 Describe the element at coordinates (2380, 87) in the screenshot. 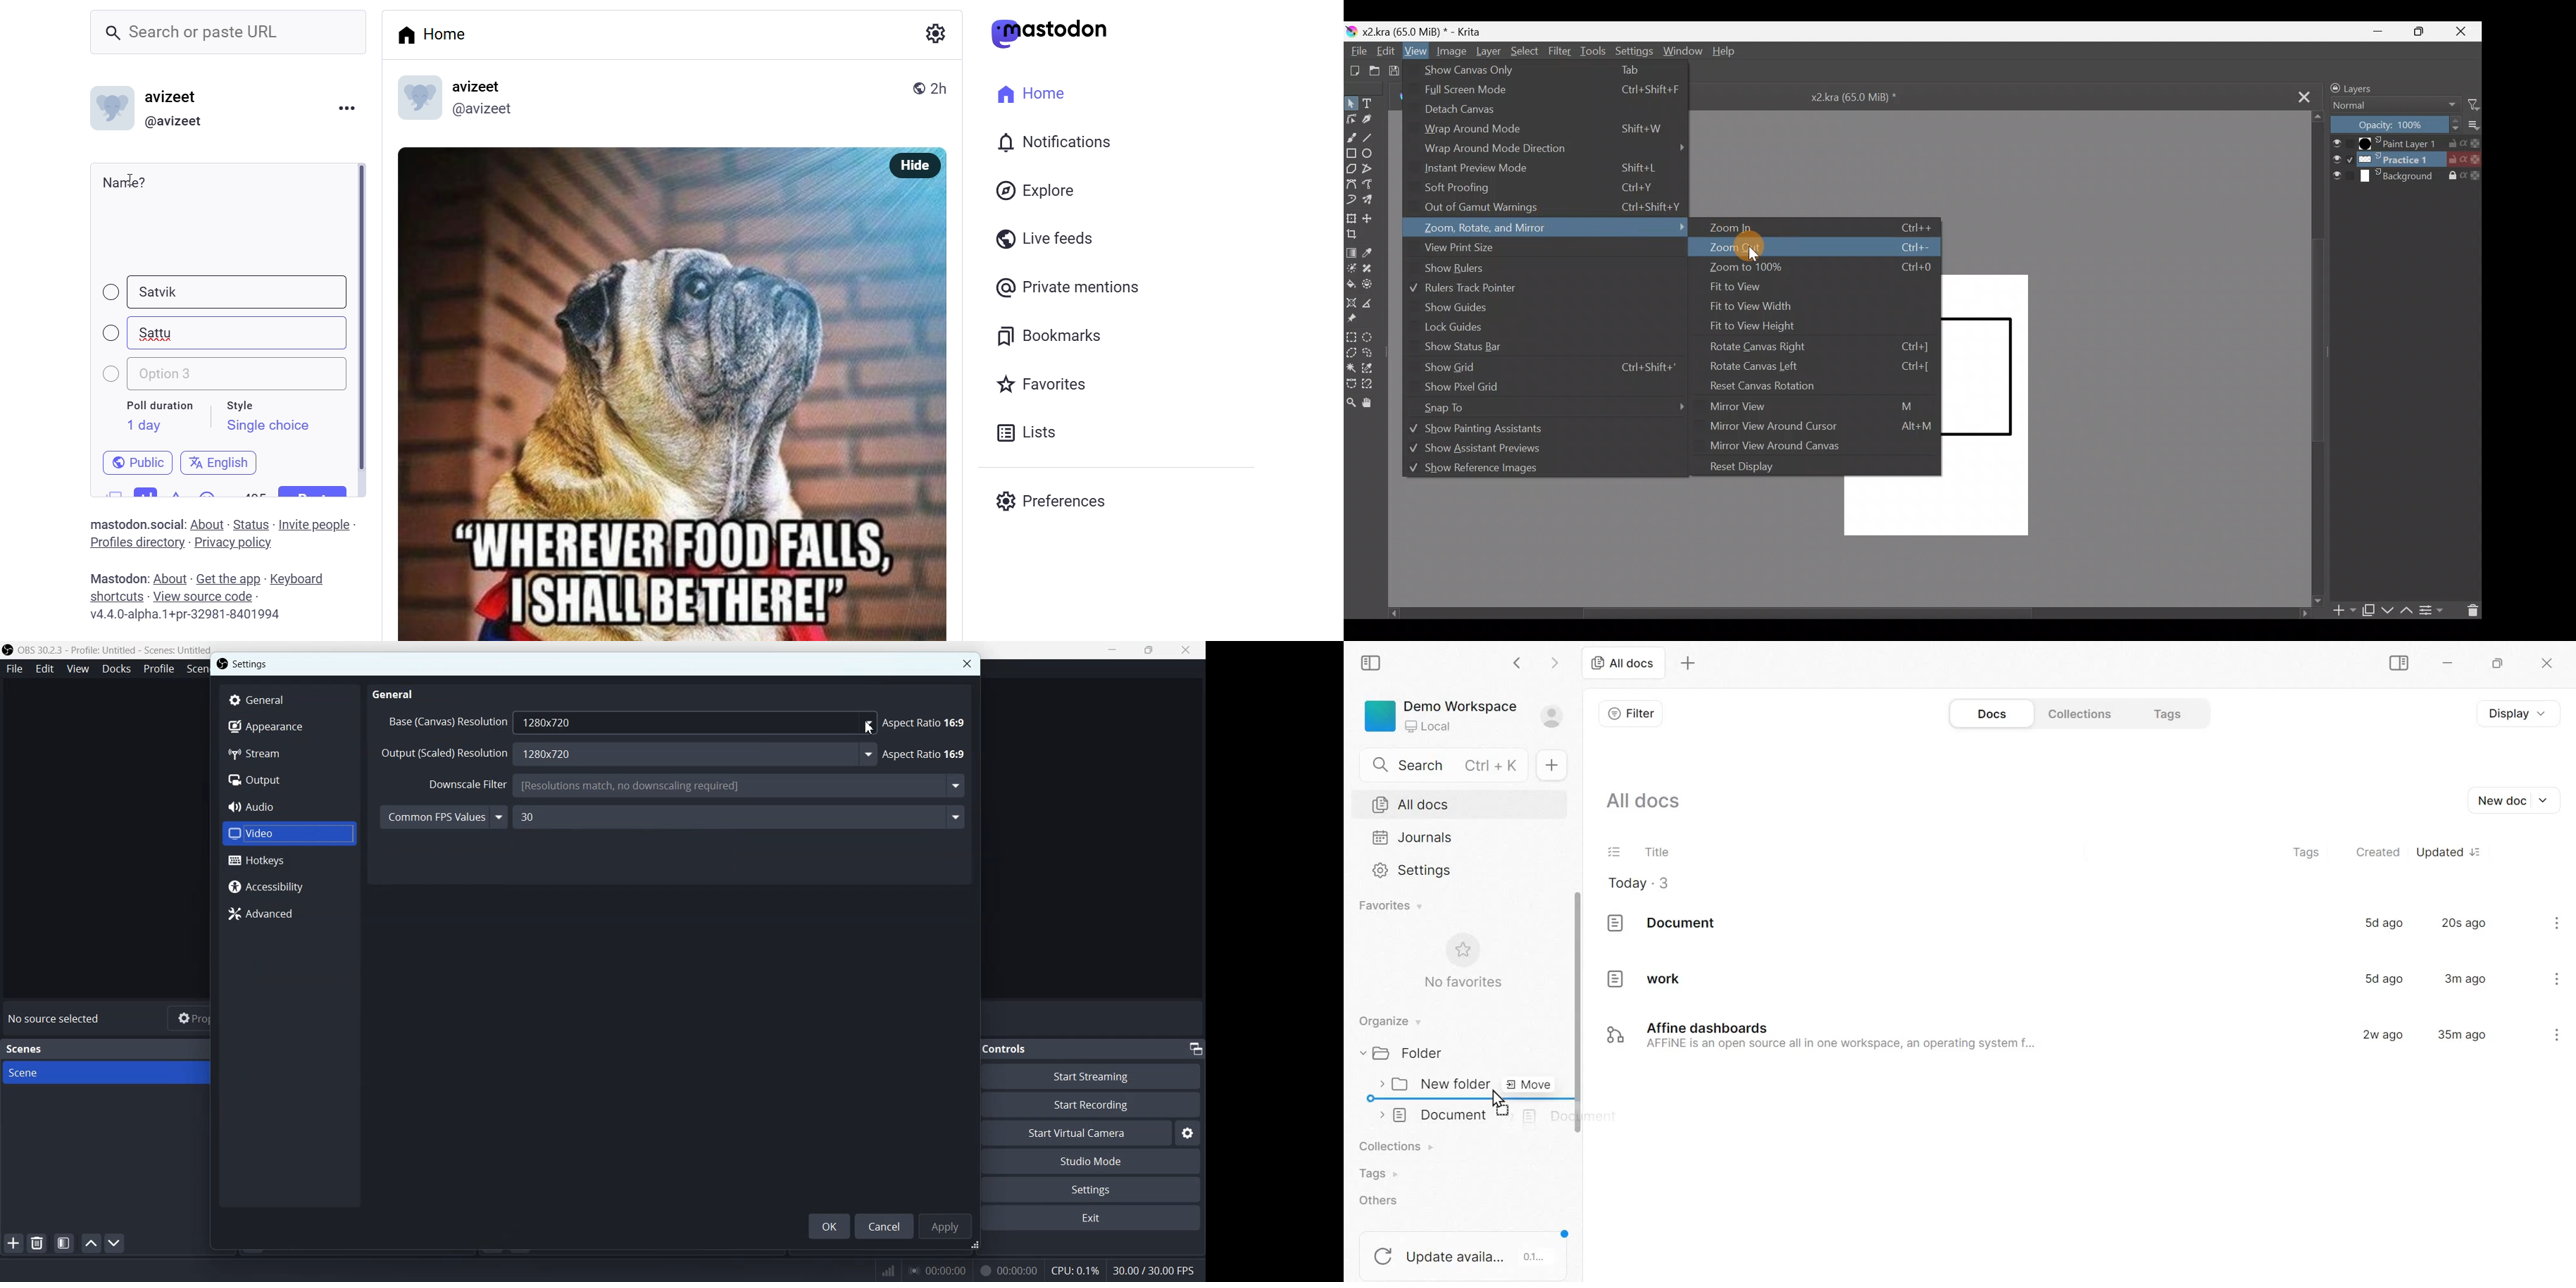

I see `Layers` at that location.